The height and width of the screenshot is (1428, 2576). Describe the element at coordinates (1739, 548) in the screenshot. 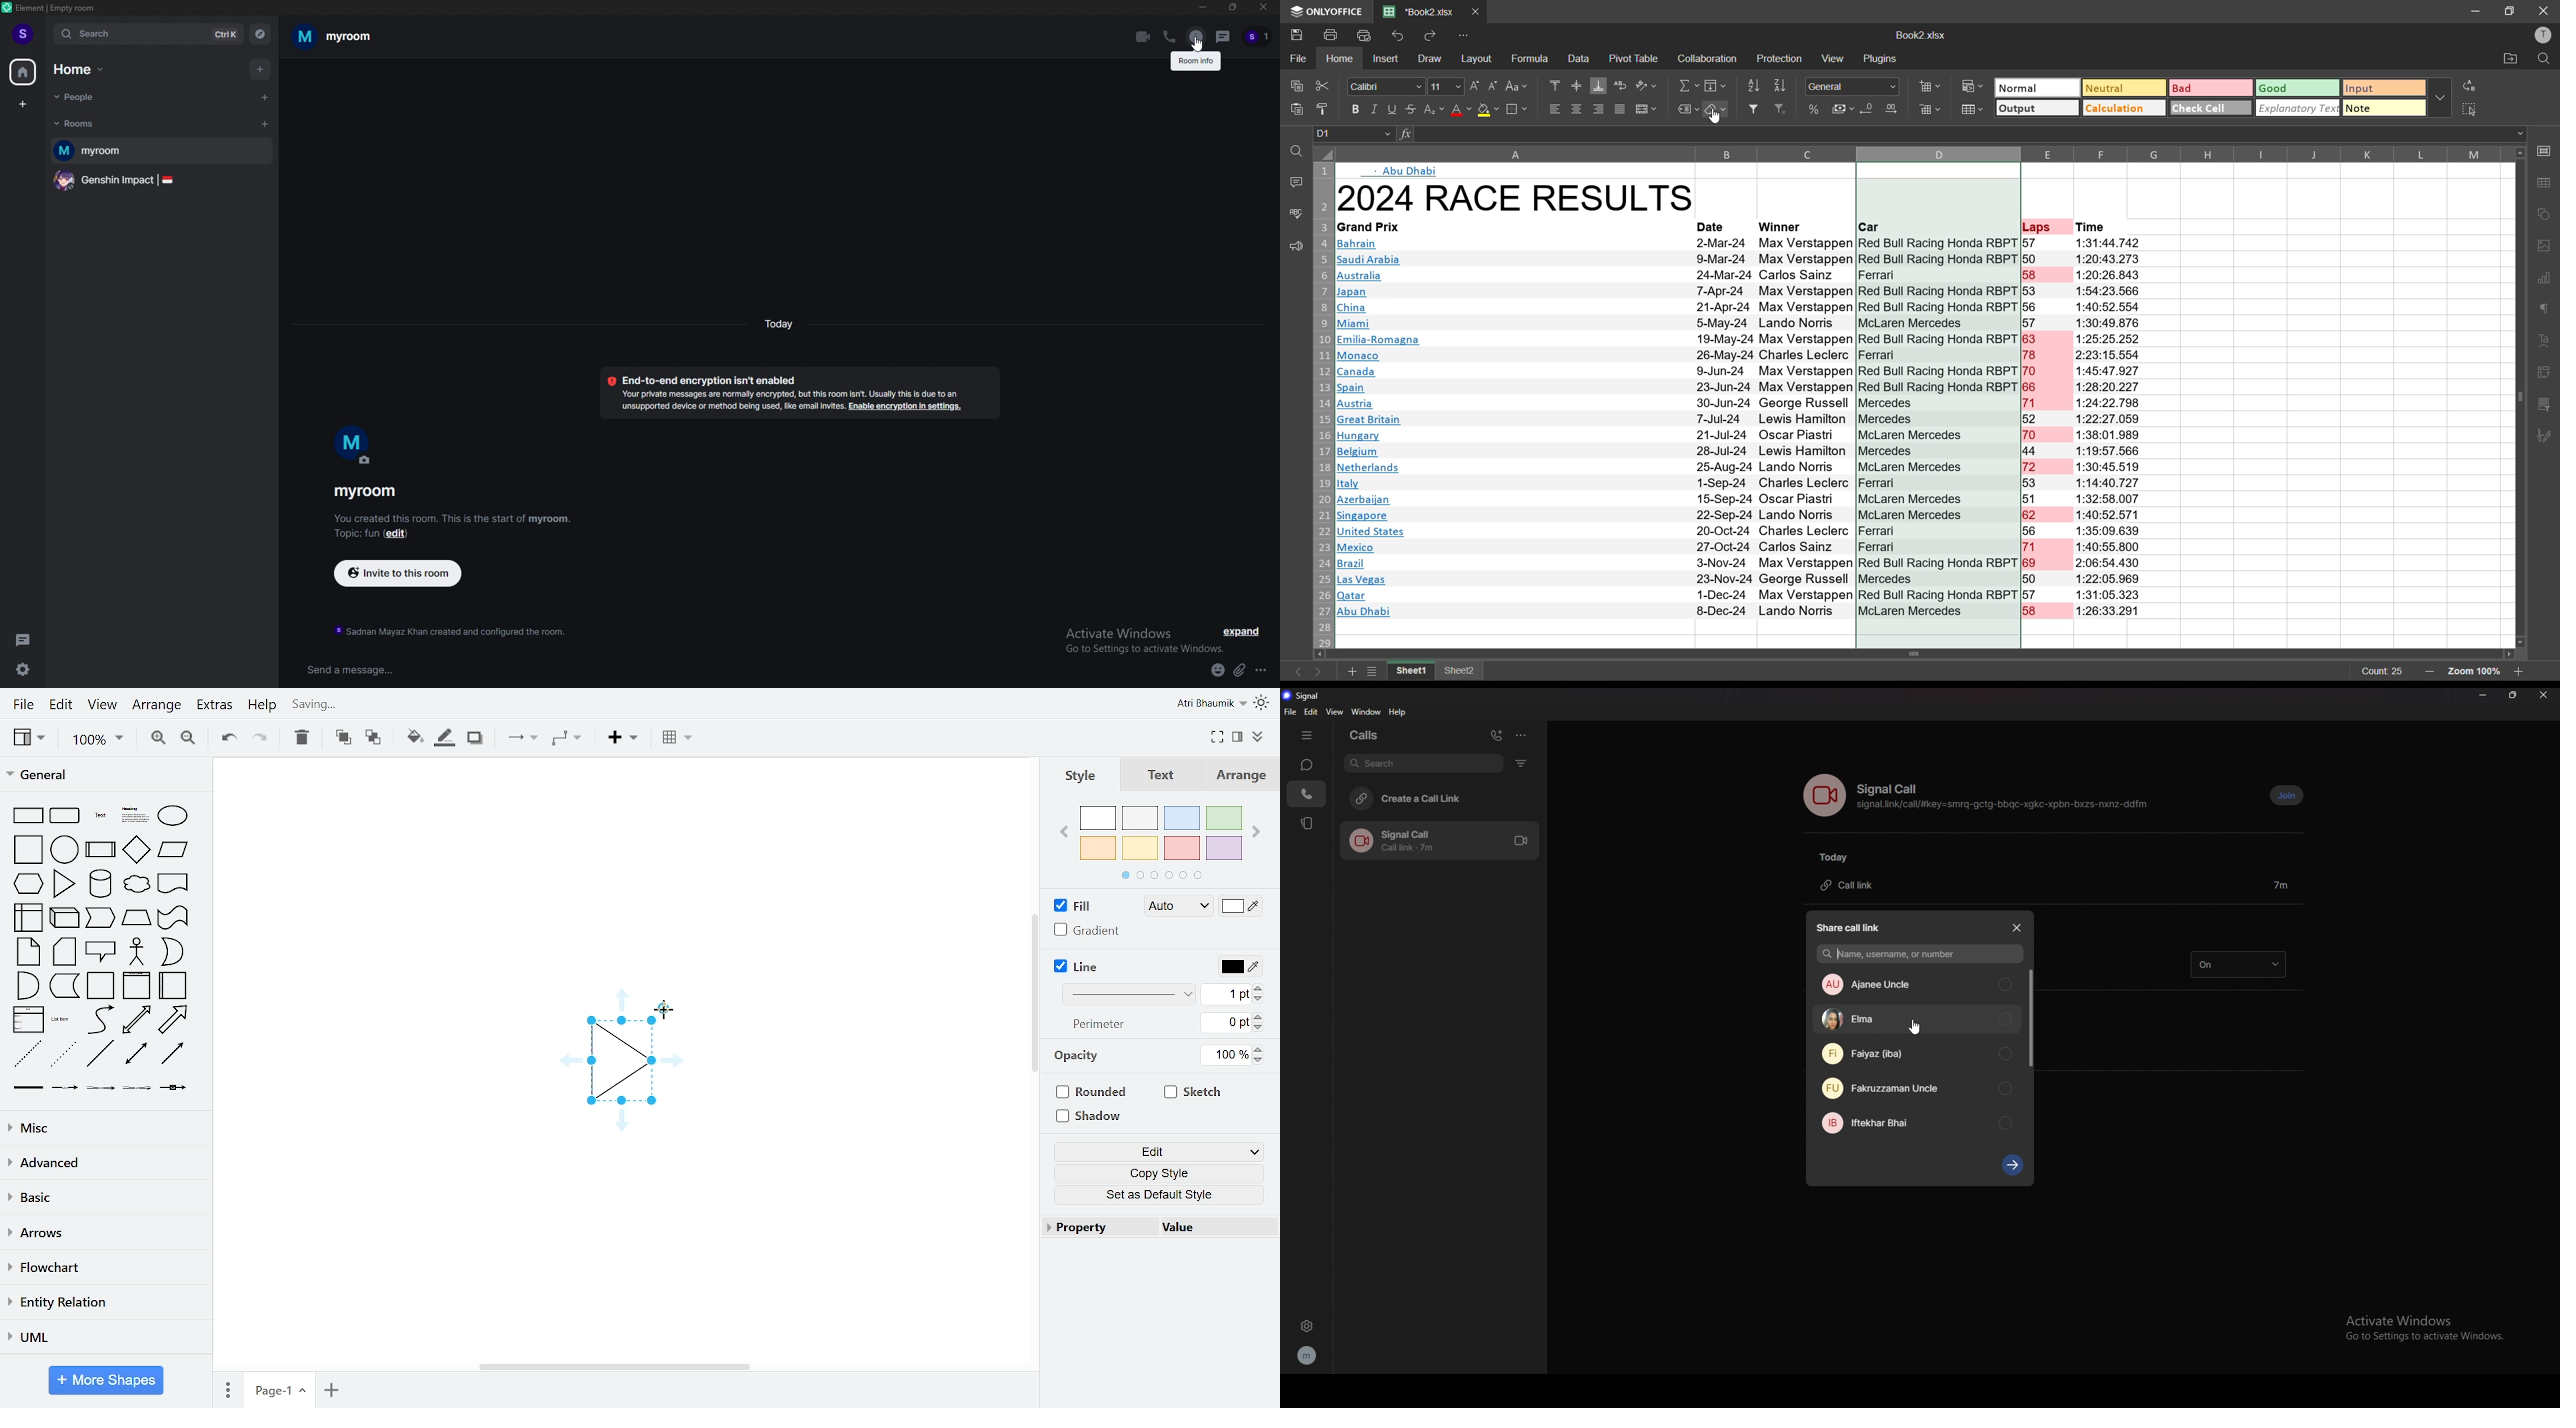

I see `A Mexico 27-Oct-24 Carlos Sainz Ferrari 71 1:40:55.800` at that location.